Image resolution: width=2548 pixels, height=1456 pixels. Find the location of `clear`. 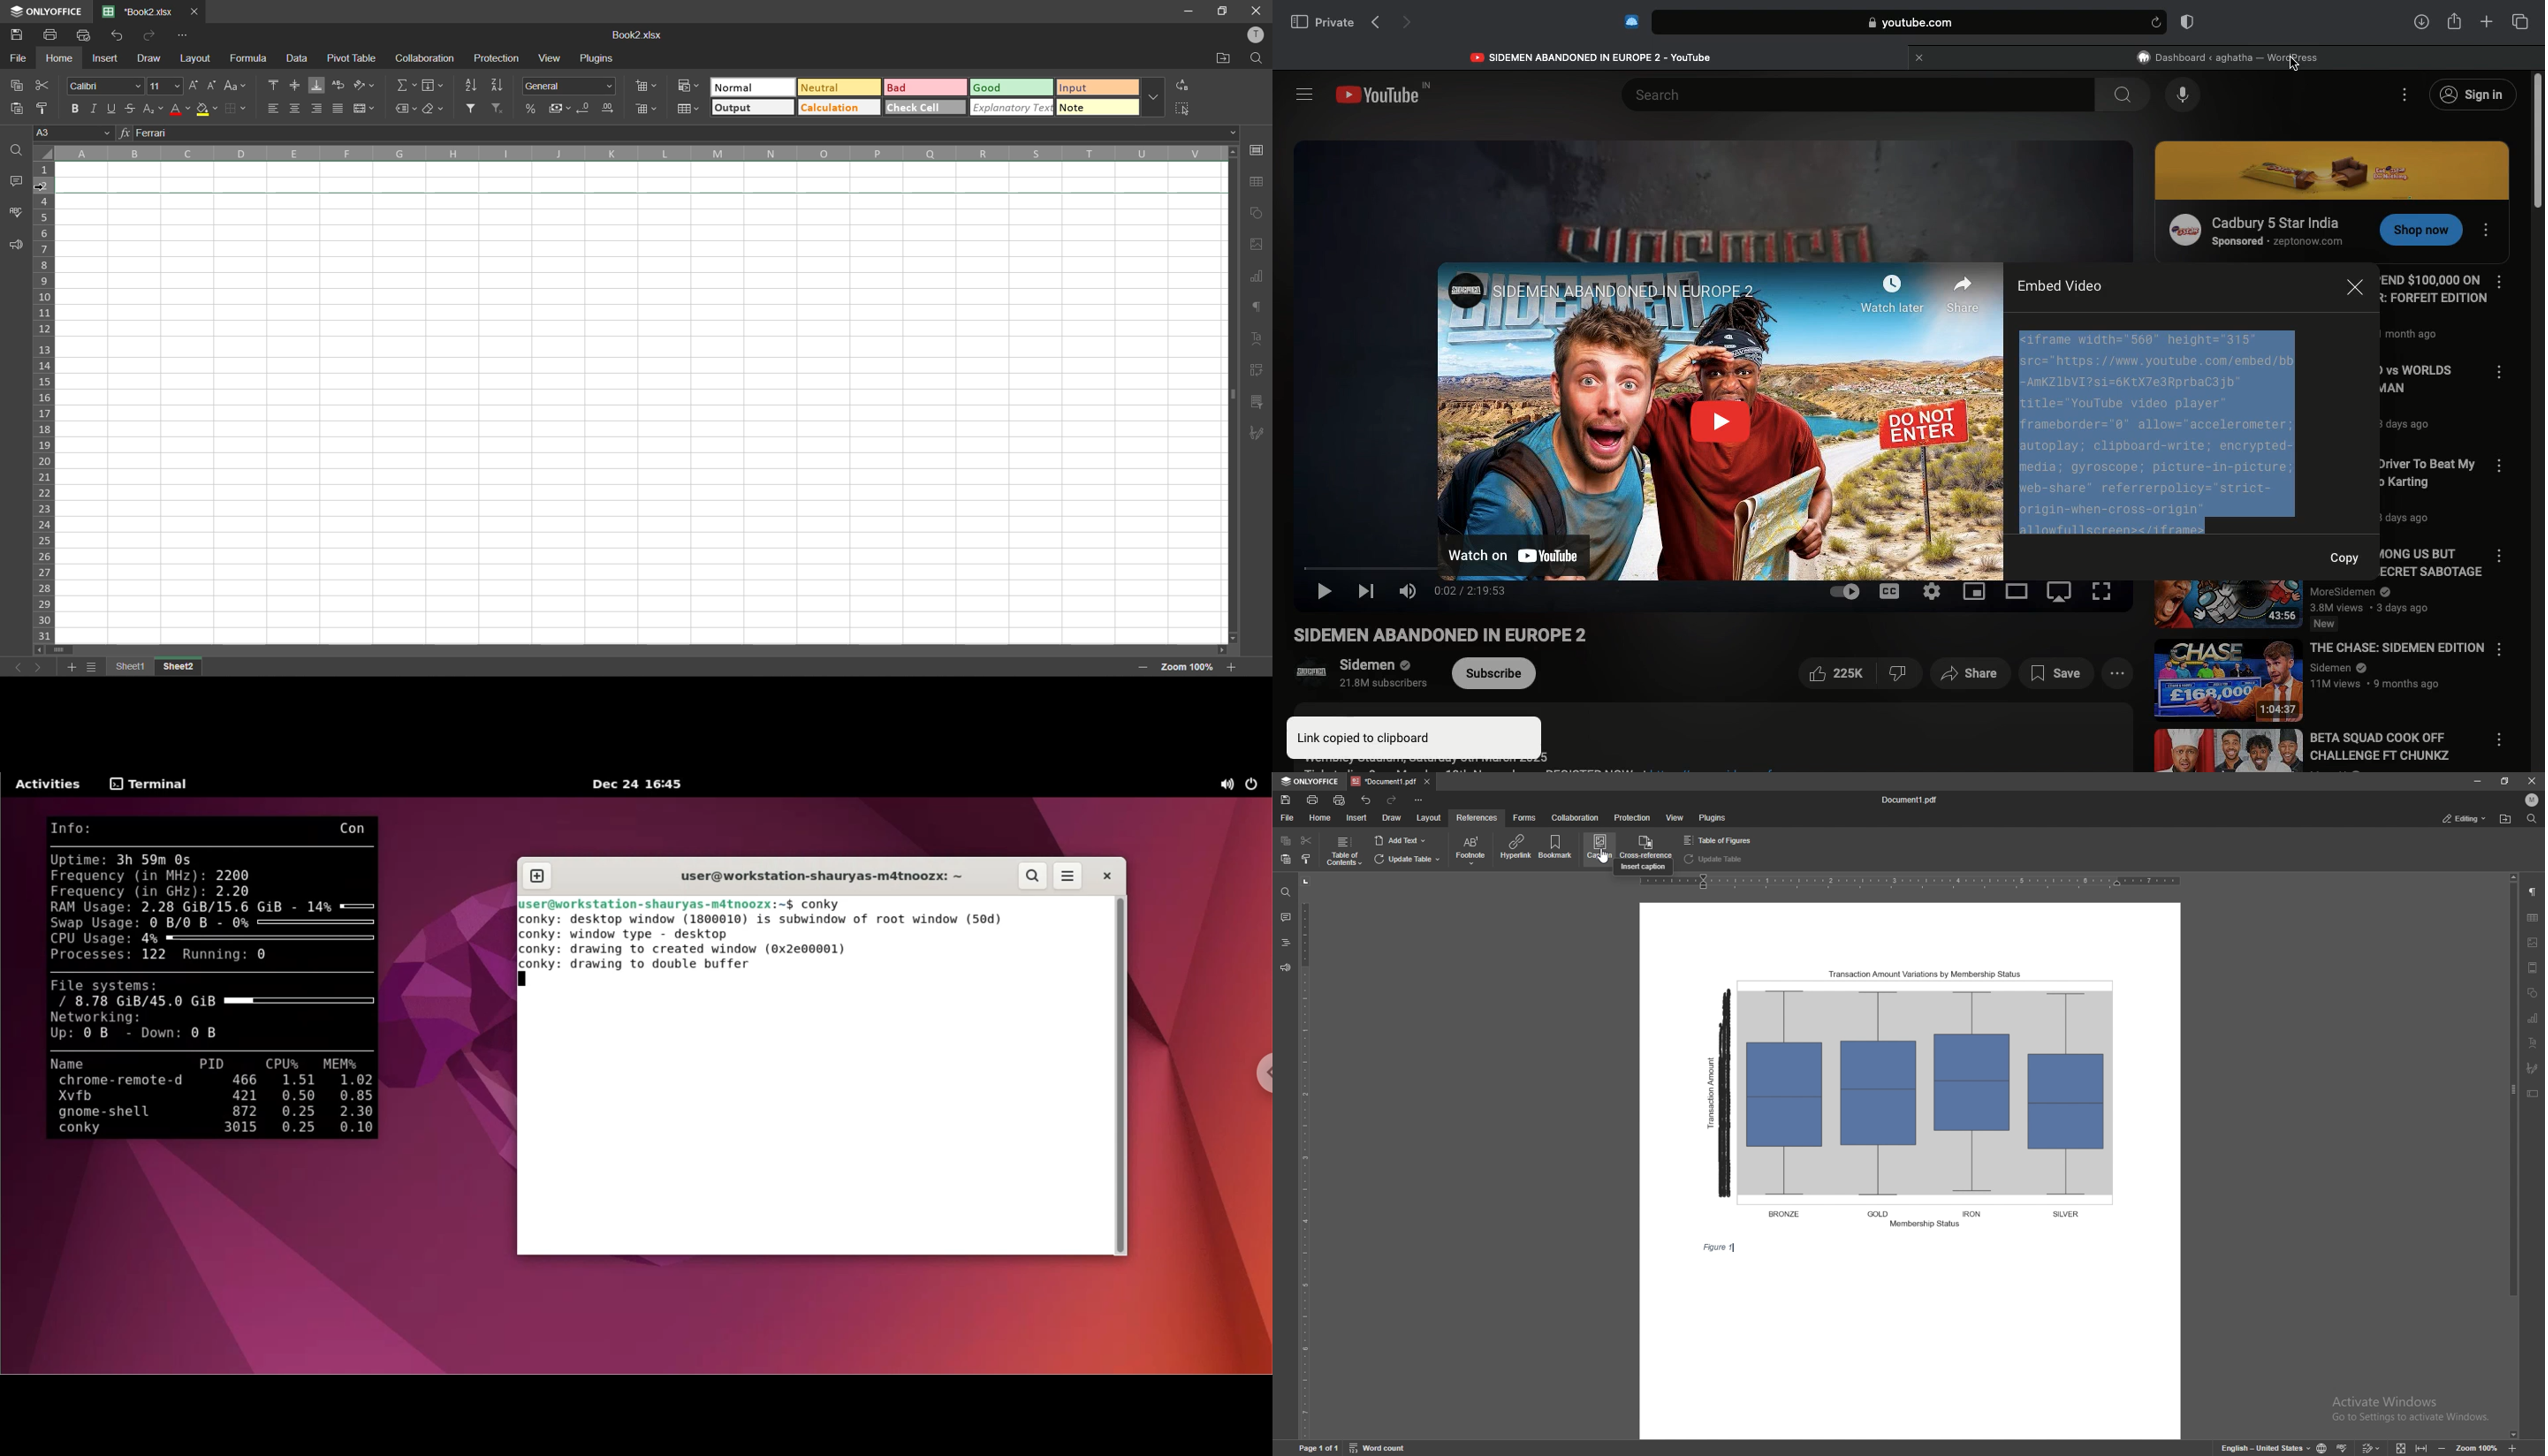

clear is located at coordinates (435, 109).